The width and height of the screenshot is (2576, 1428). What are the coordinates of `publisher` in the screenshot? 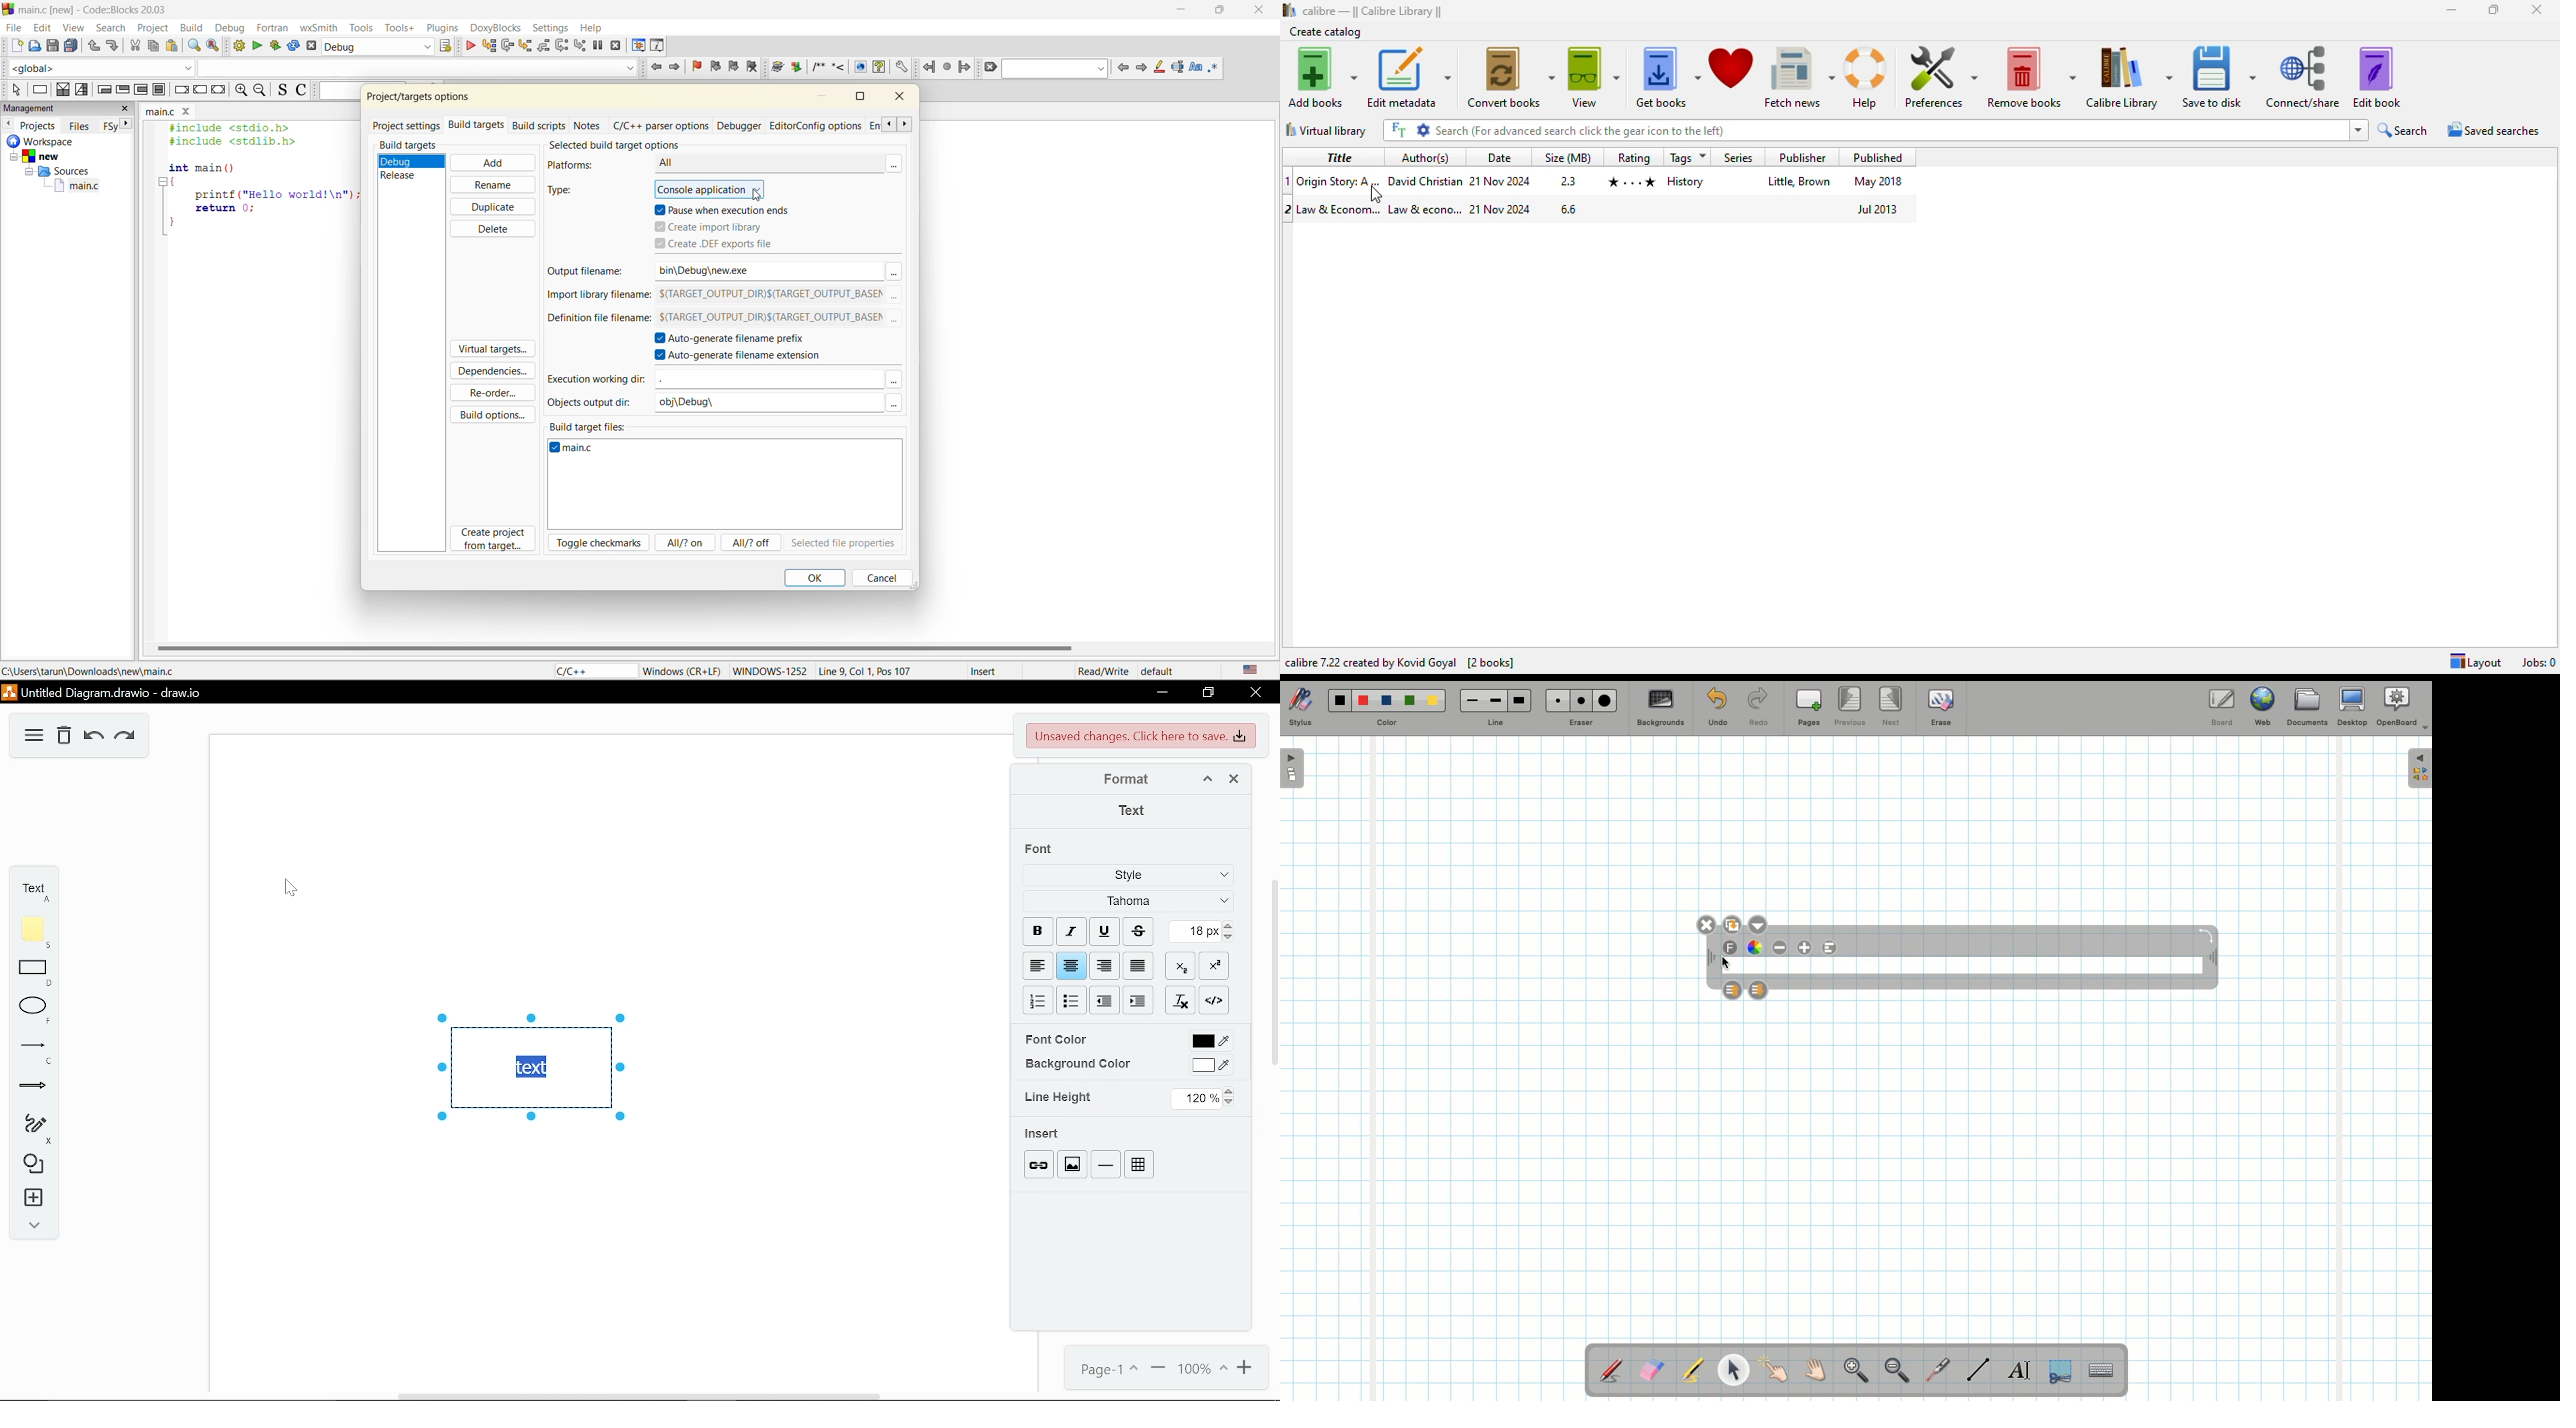 It's located at (1801, 181).